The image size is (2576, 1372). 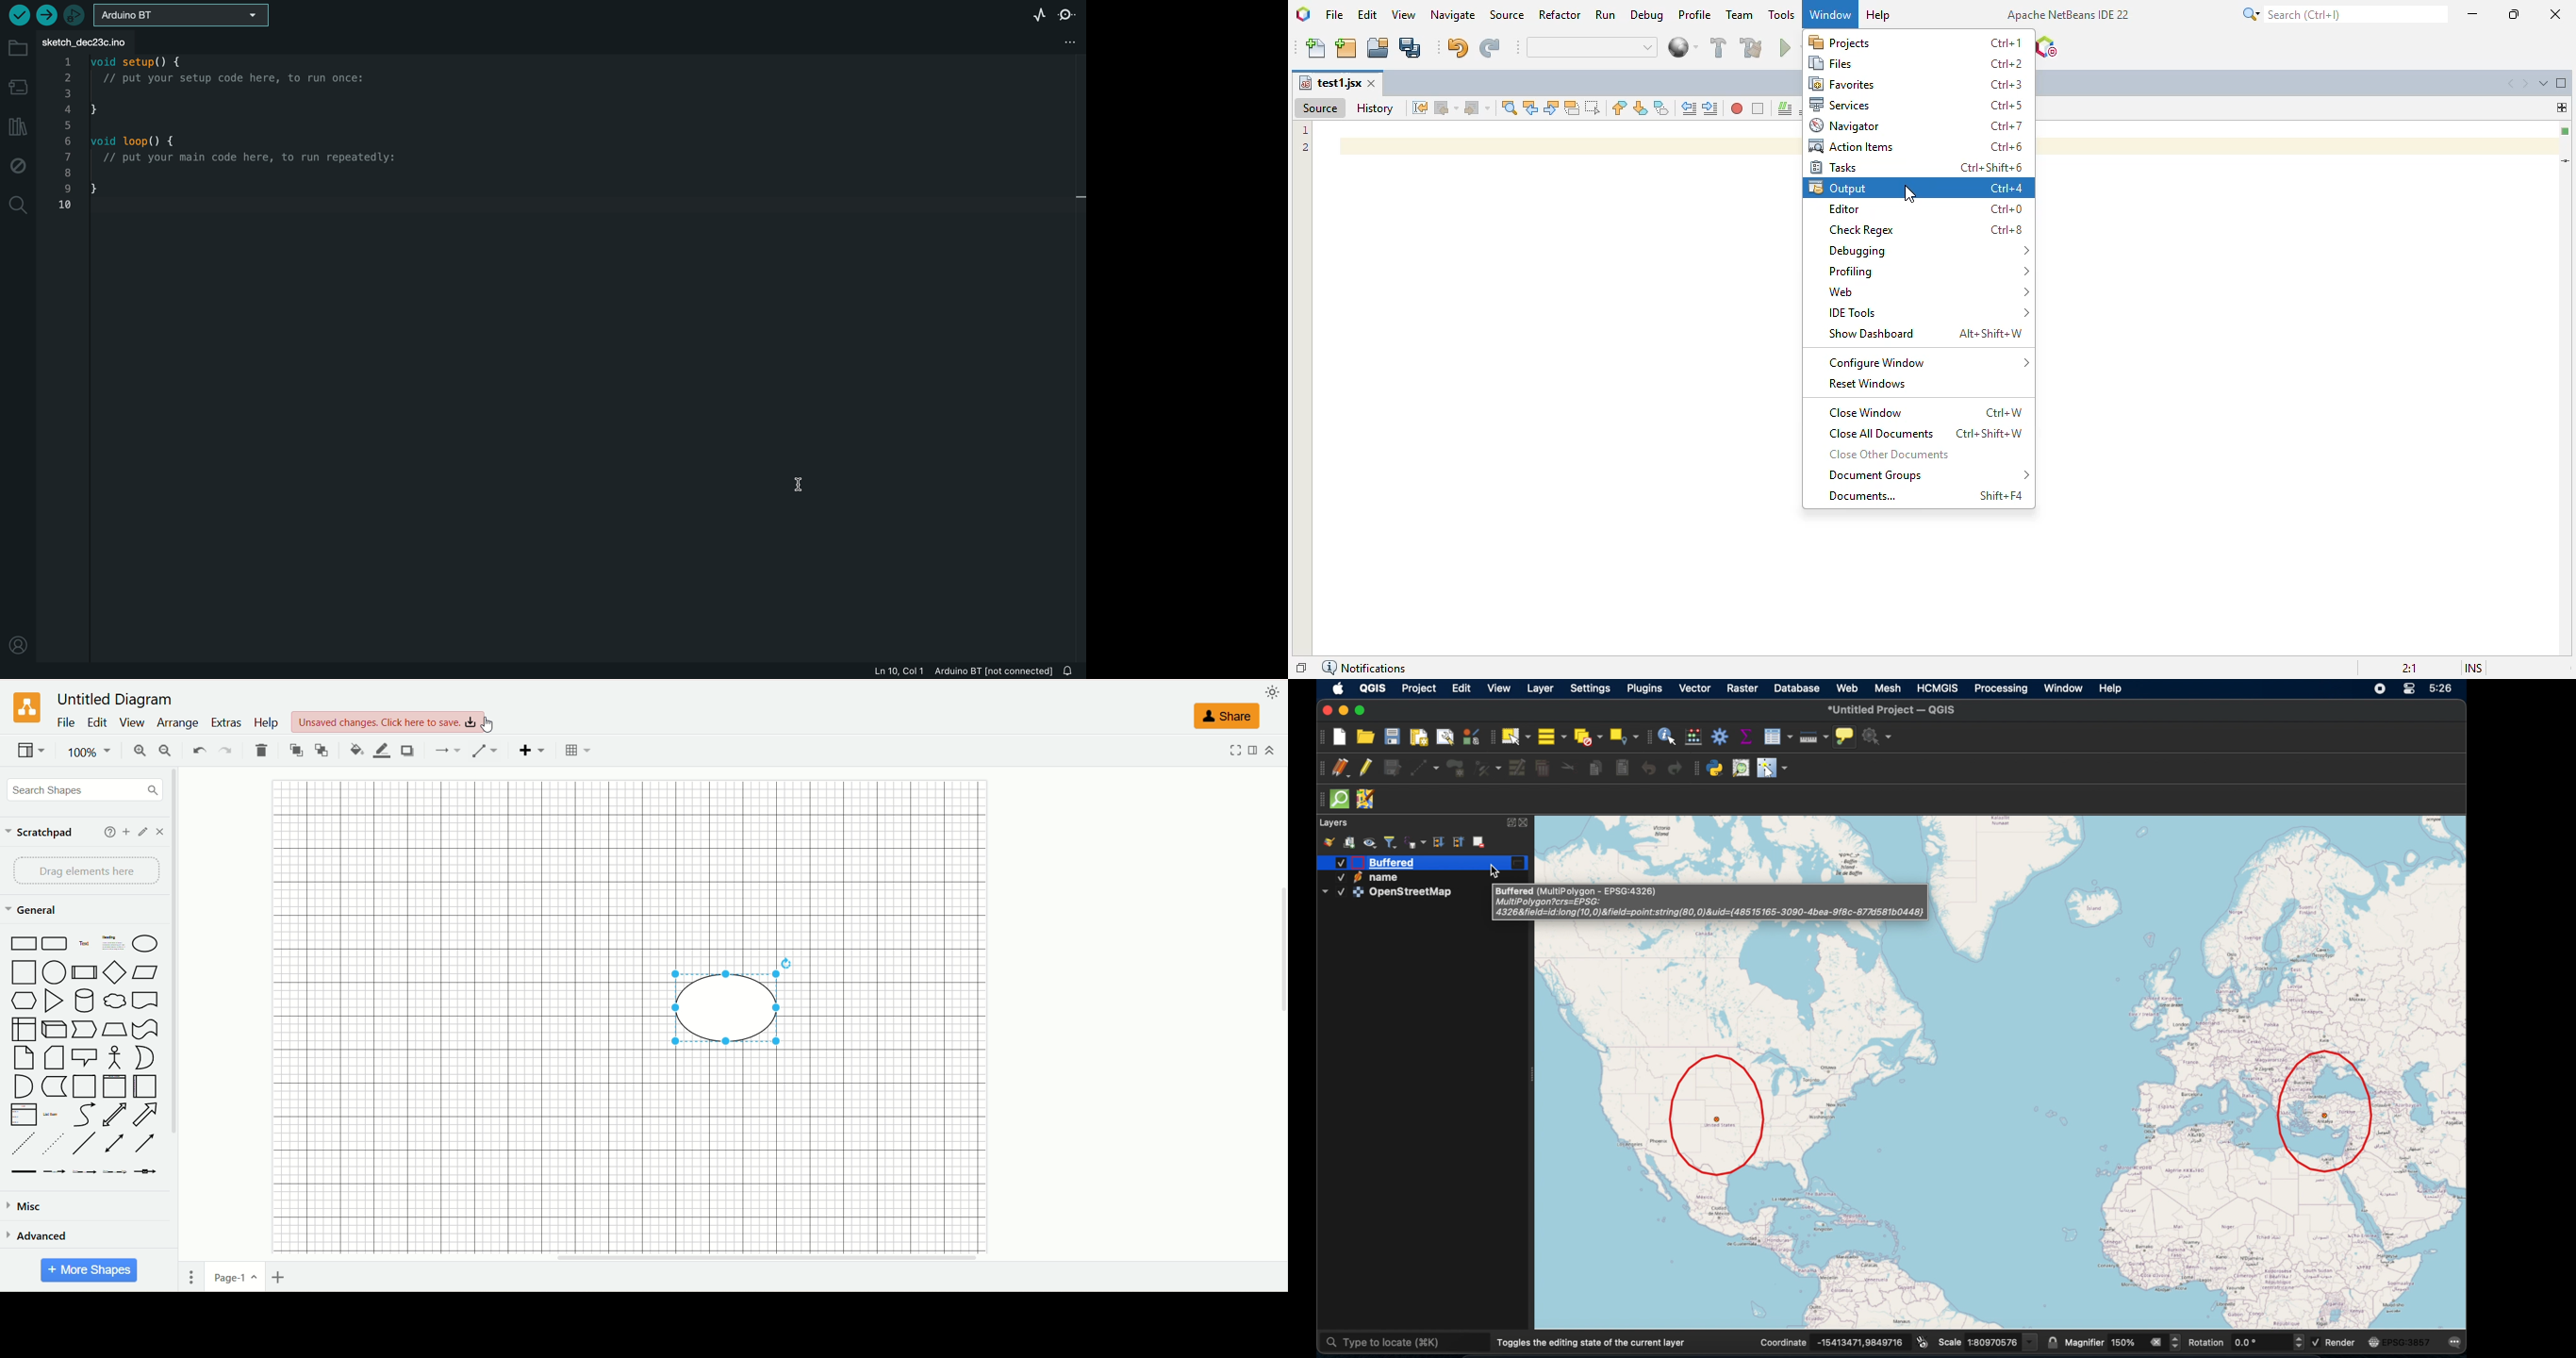 I want to click on lock scale, so click(x=2052, y=1342).